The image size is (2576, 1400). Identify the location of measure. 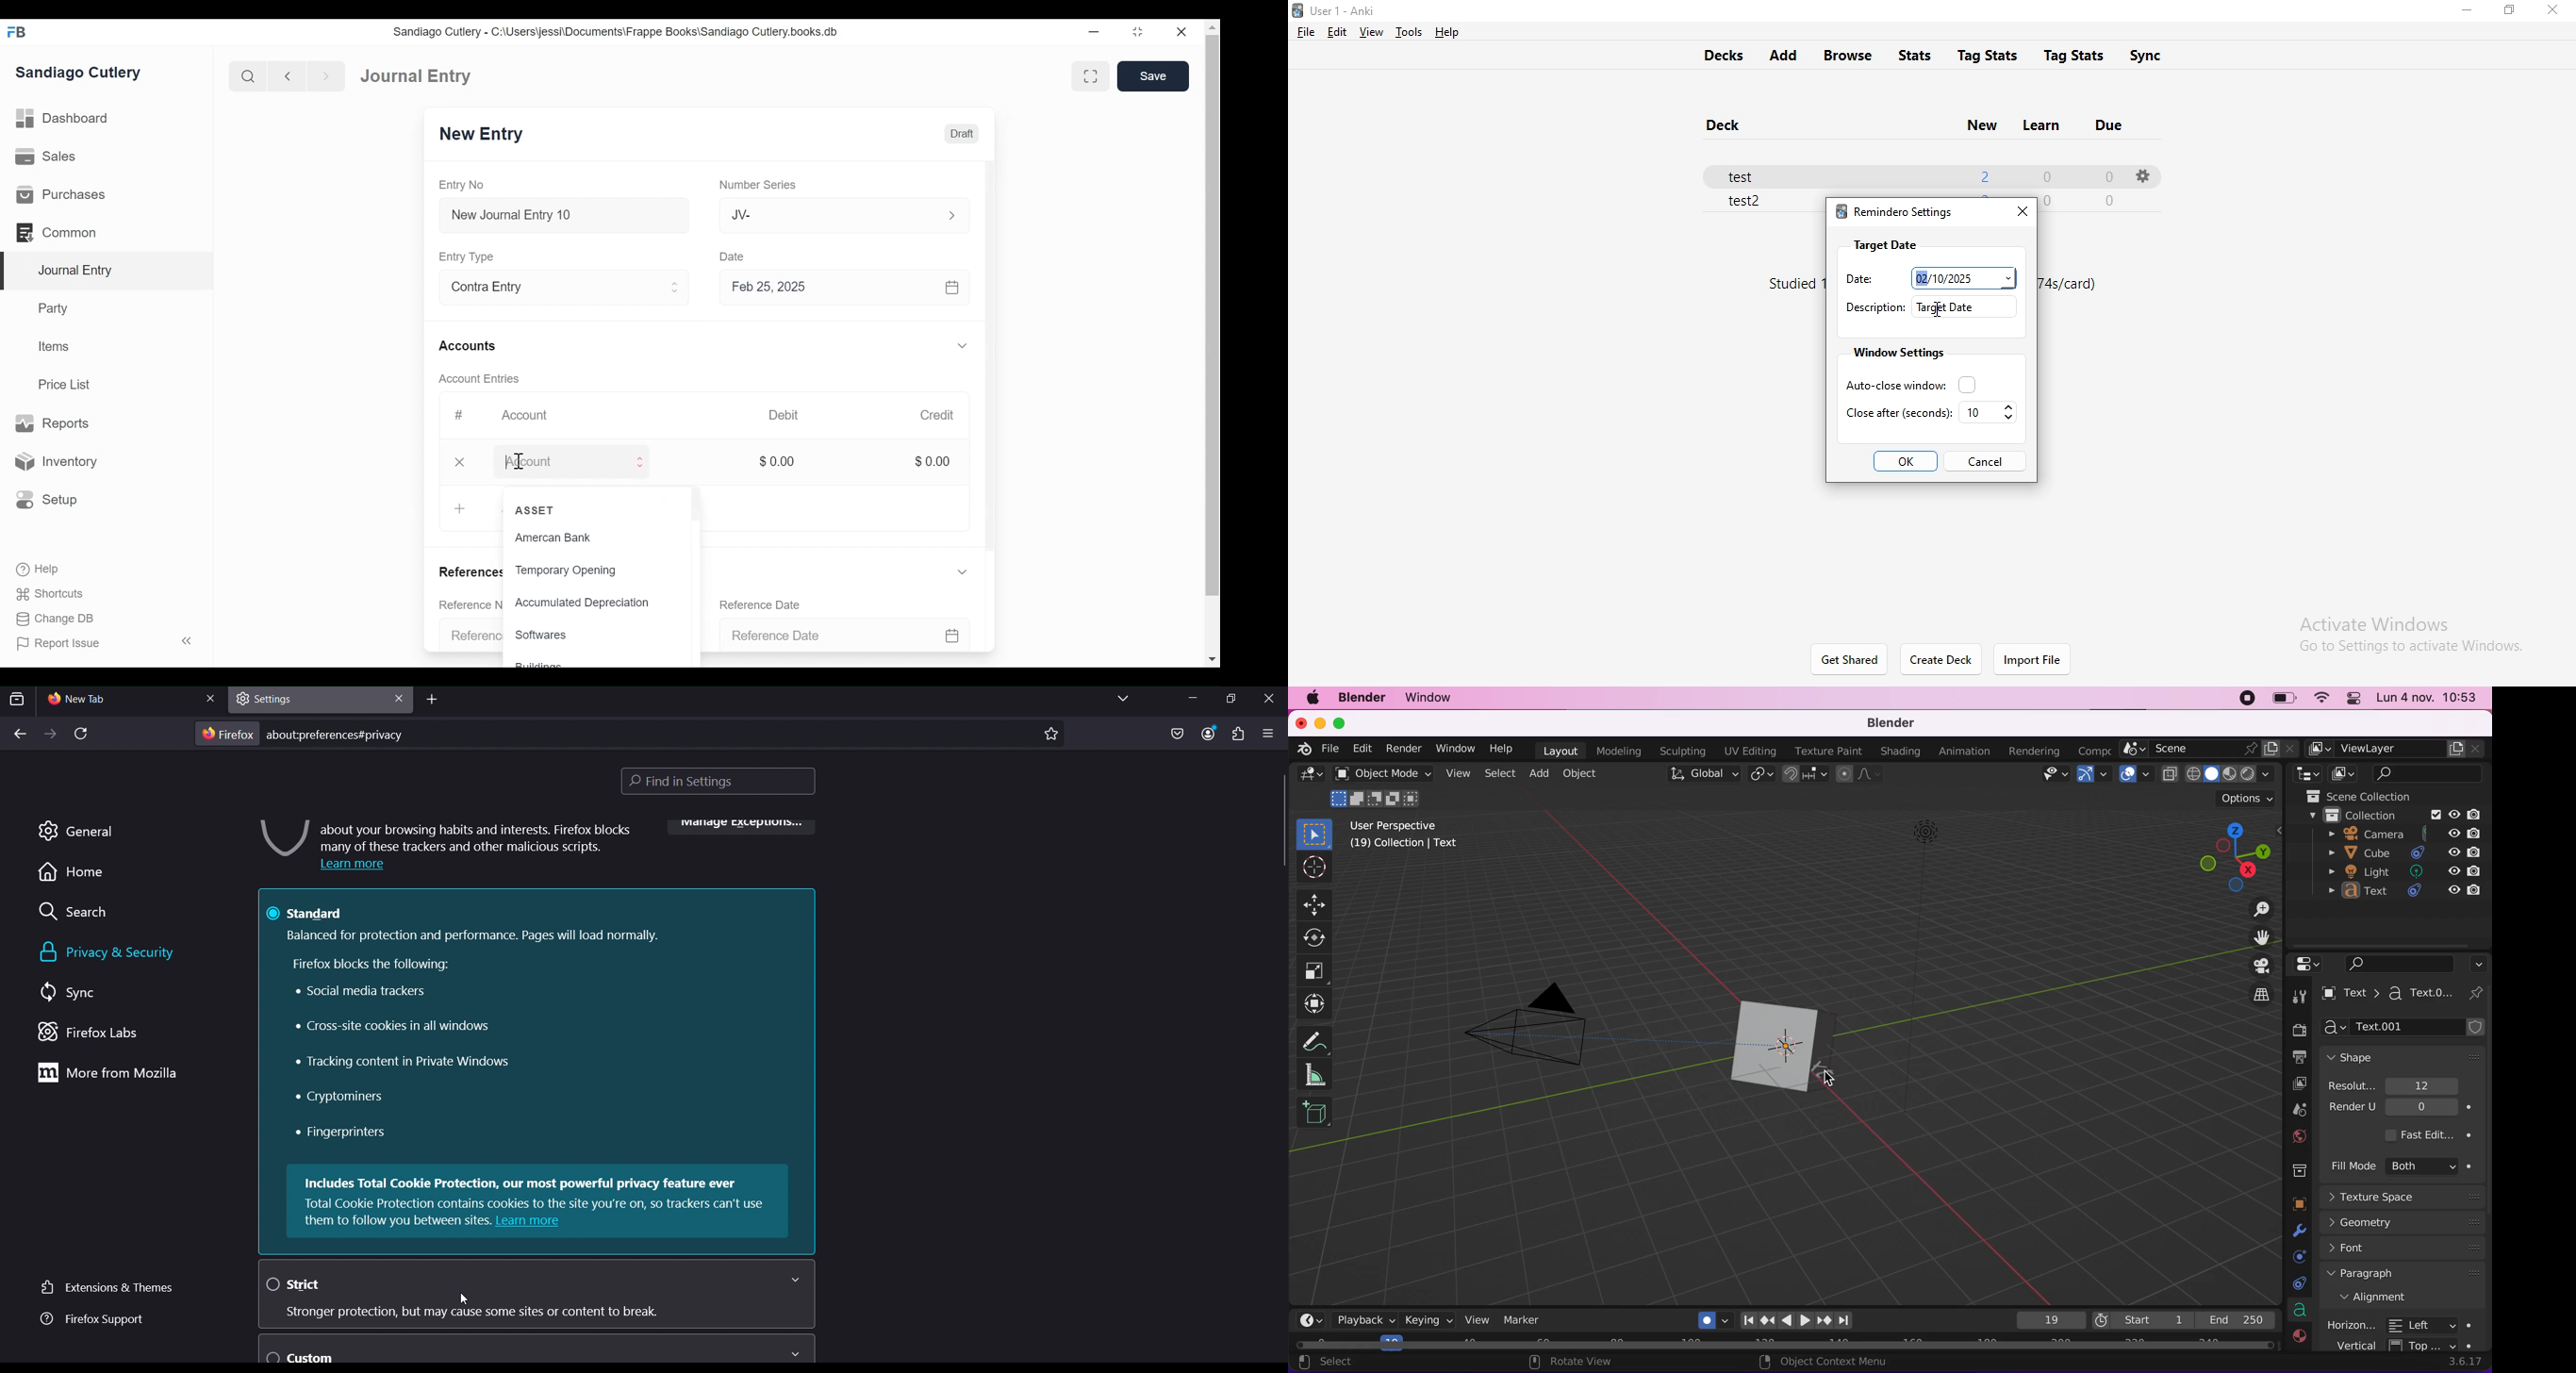
(1320, 1074).